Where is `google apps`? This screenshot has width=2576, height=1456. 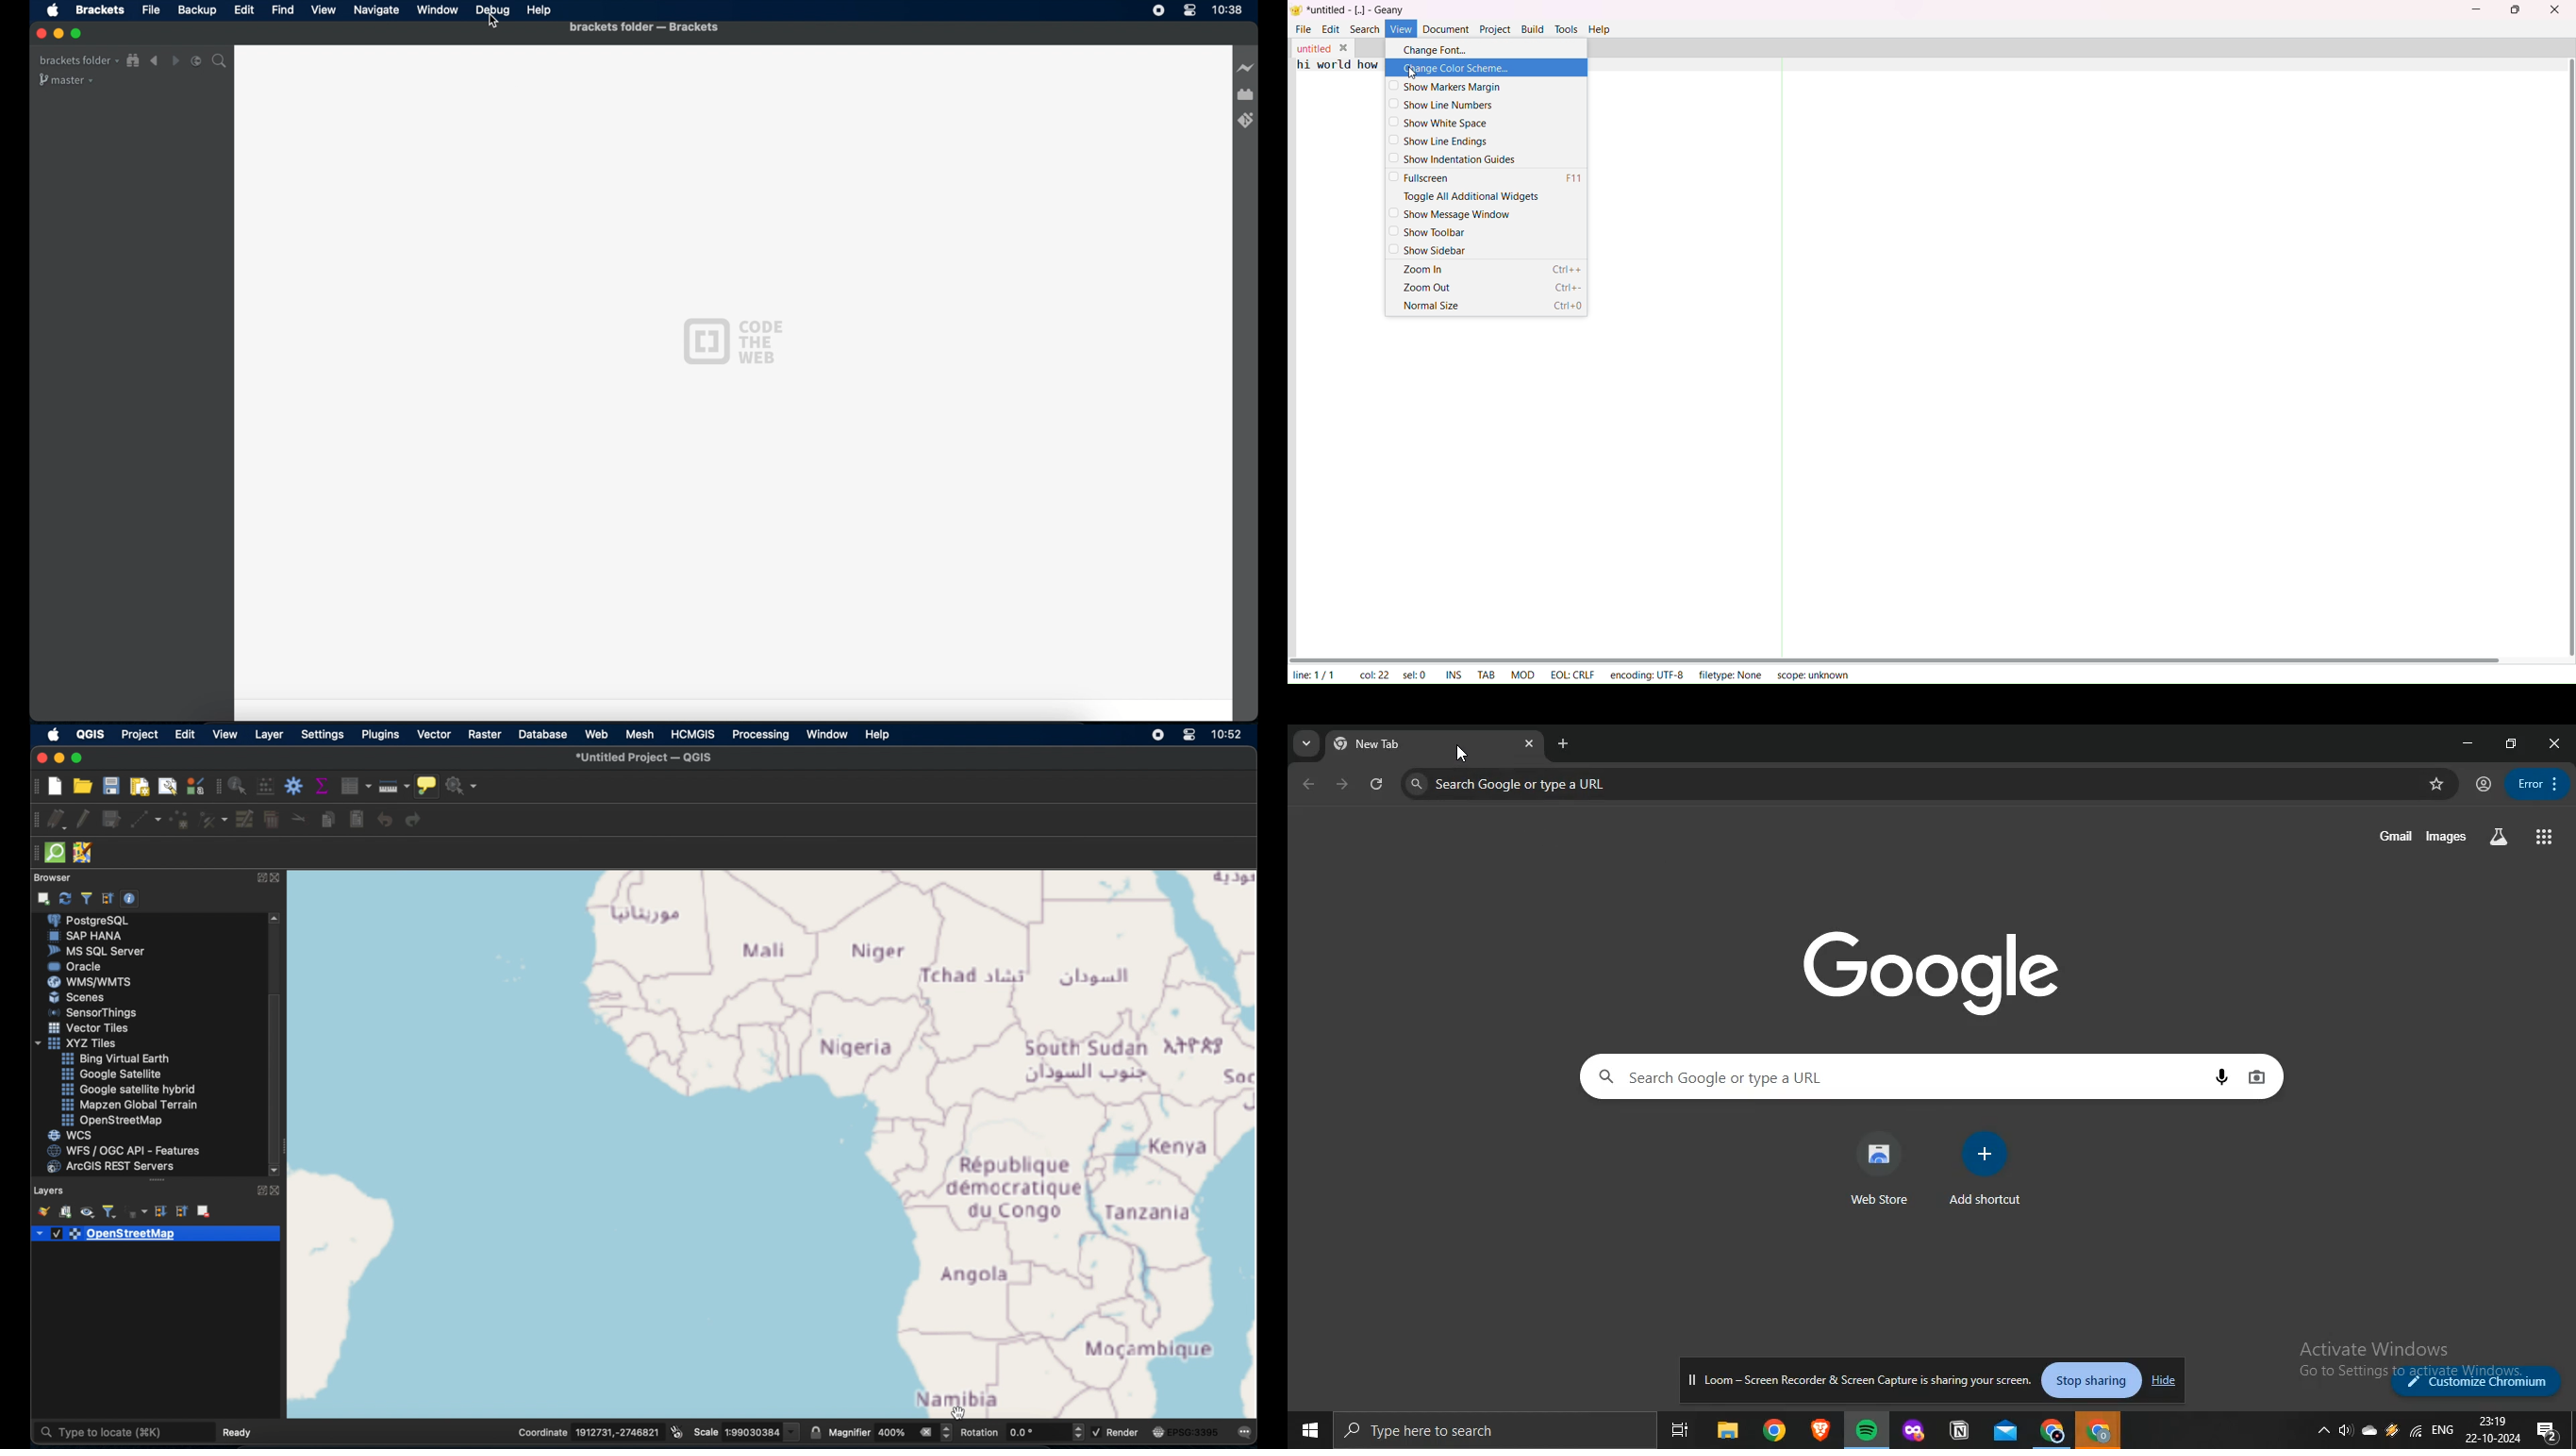 google apps is located at coordinates (2547, 838).